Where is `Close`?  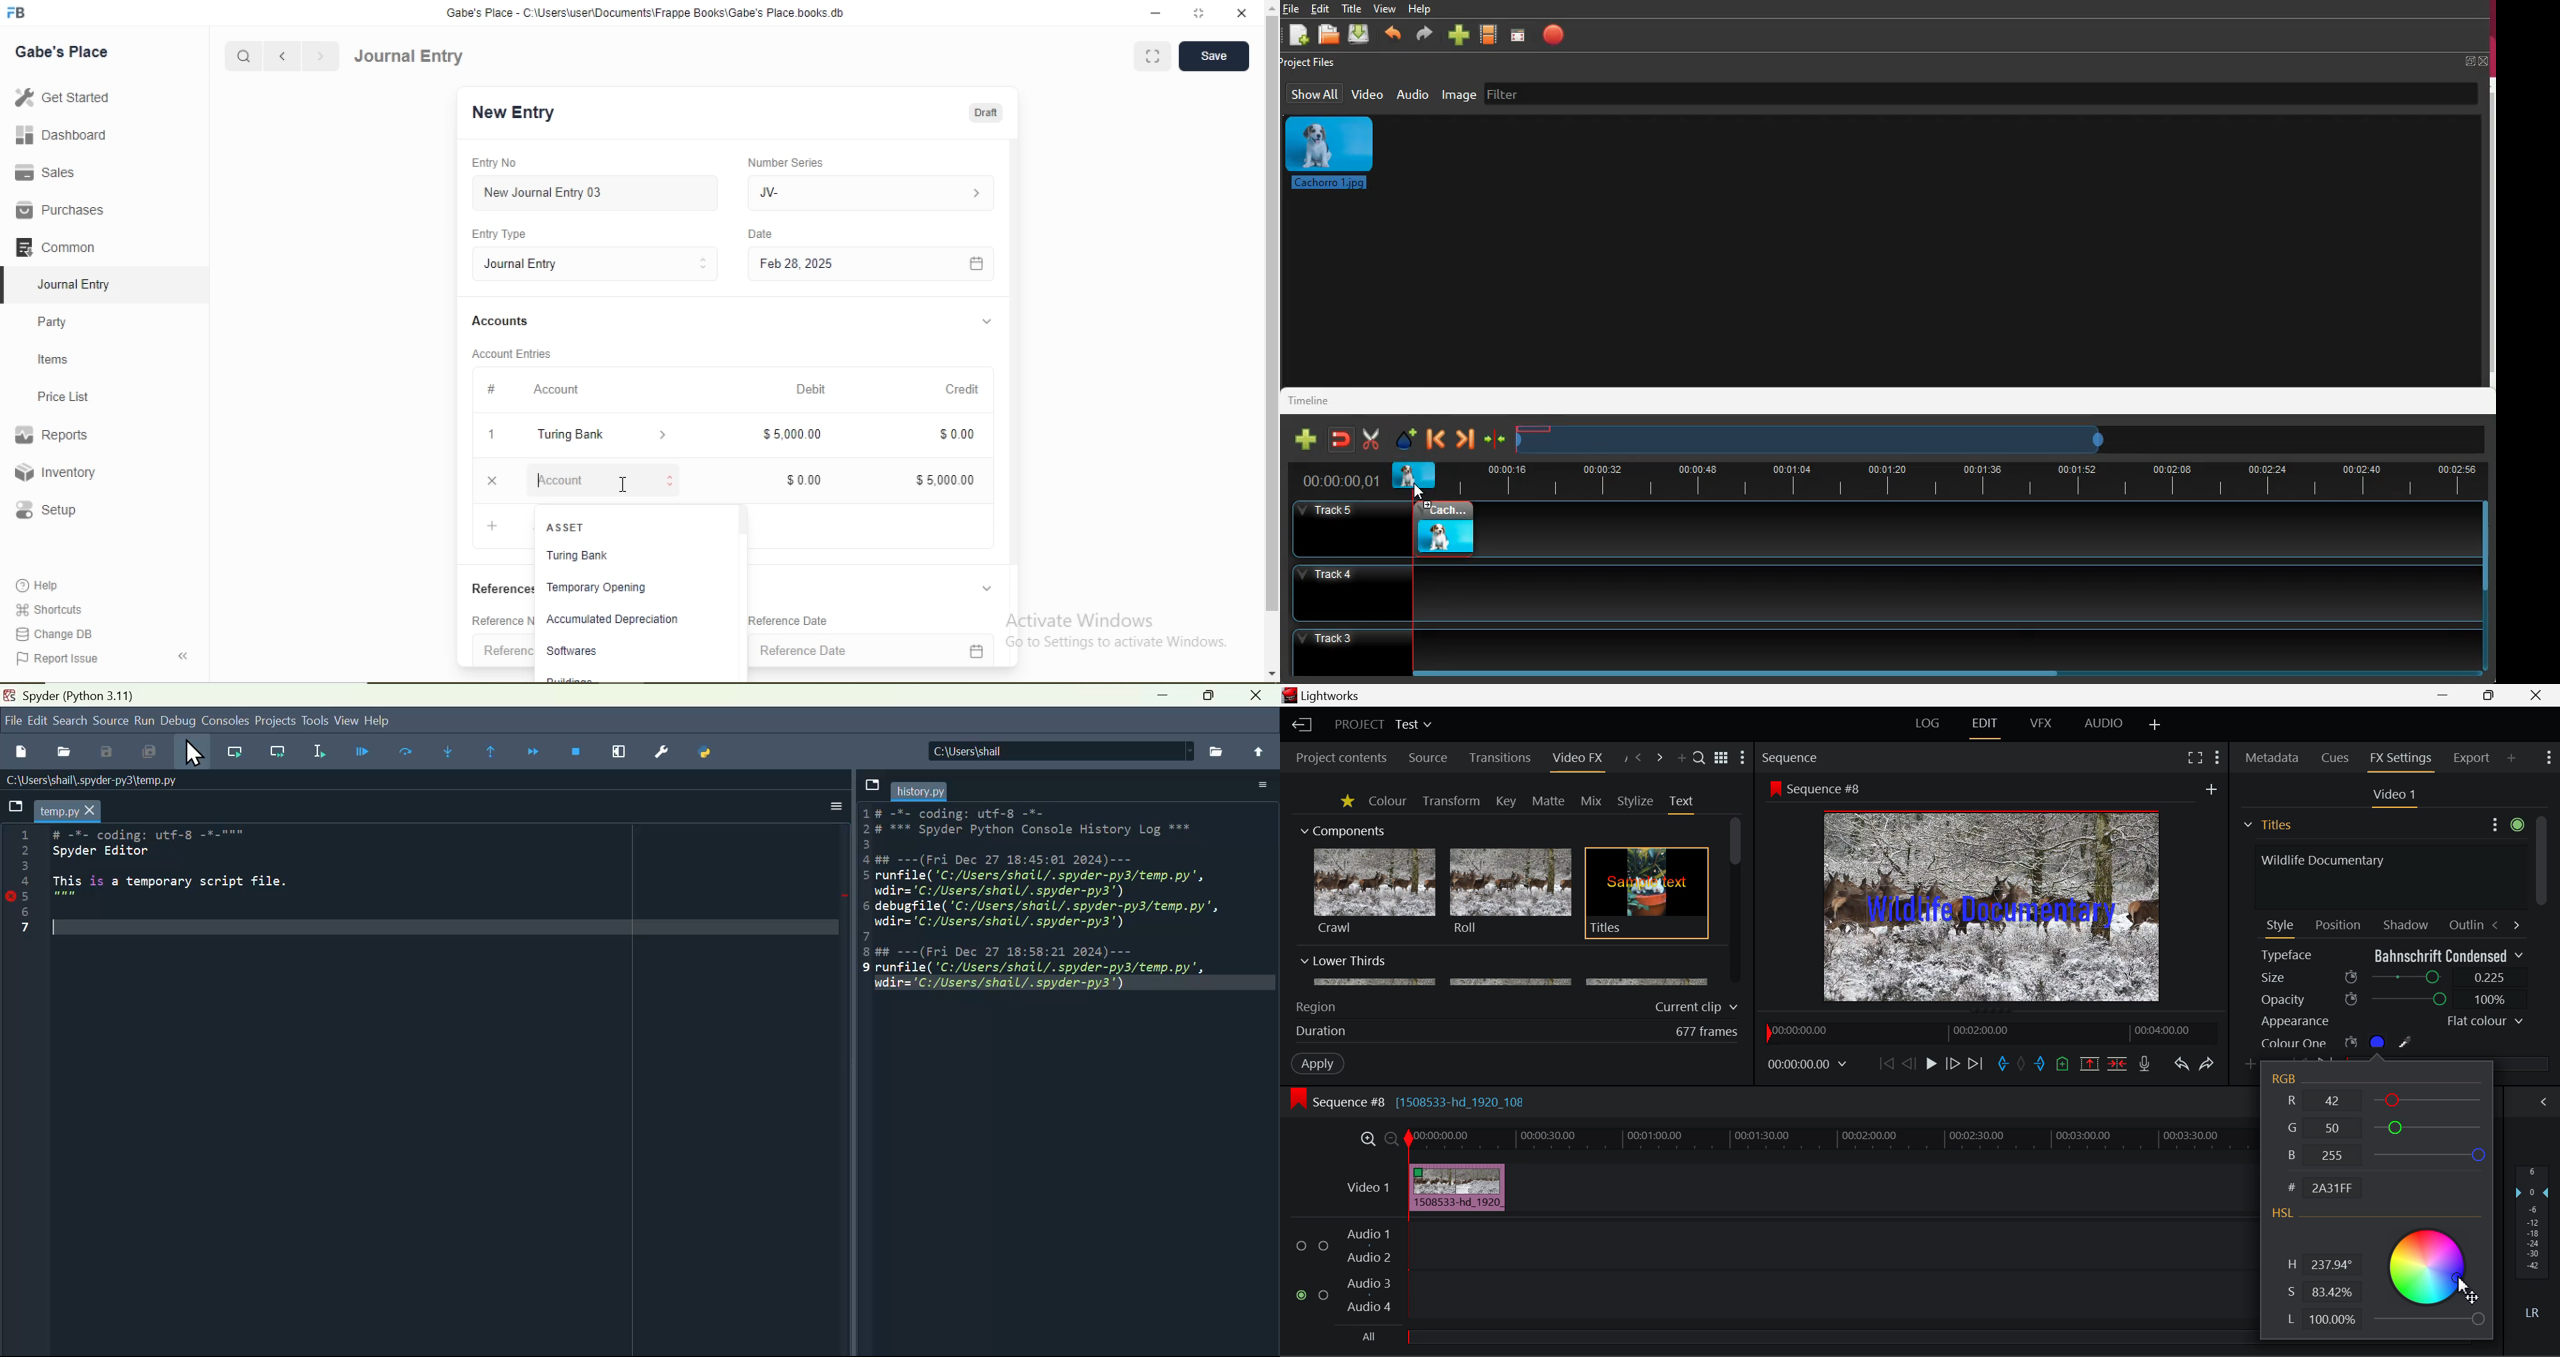 Close is located at coordinates (492, 481).